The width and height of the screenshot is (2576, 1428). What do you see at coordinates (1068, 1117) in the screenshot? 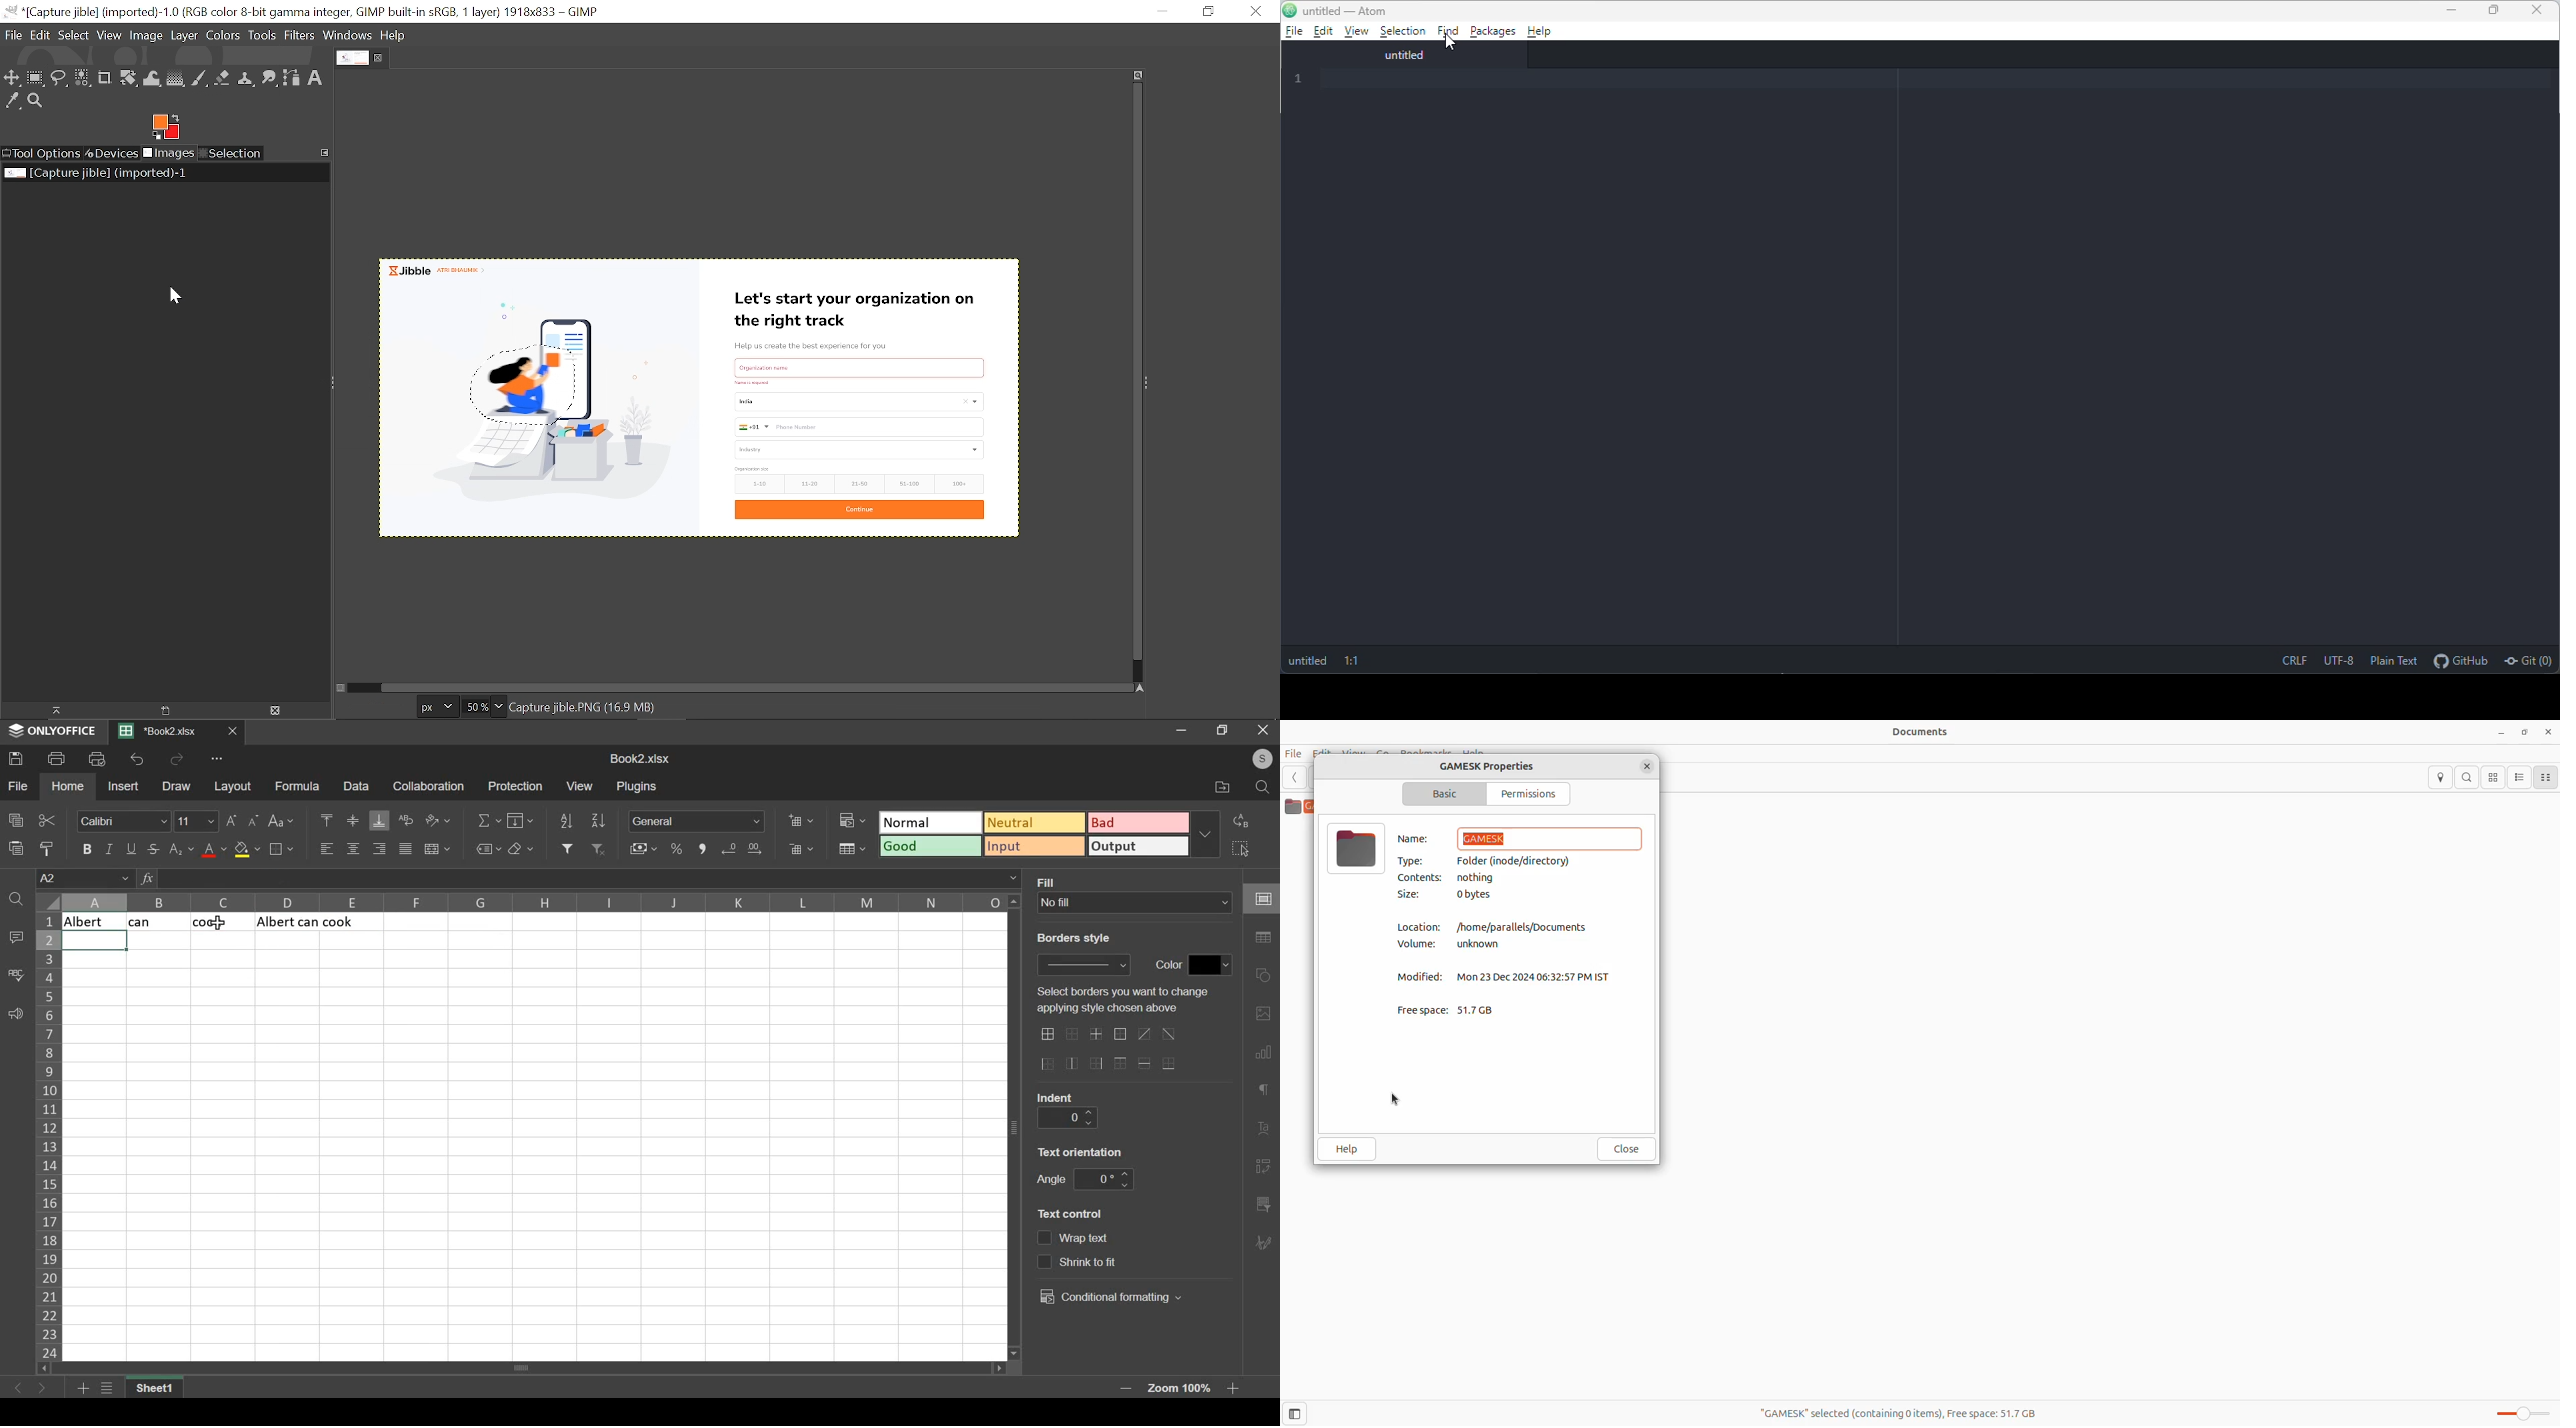
I see `indent` at bounding box center [1068, 1117].